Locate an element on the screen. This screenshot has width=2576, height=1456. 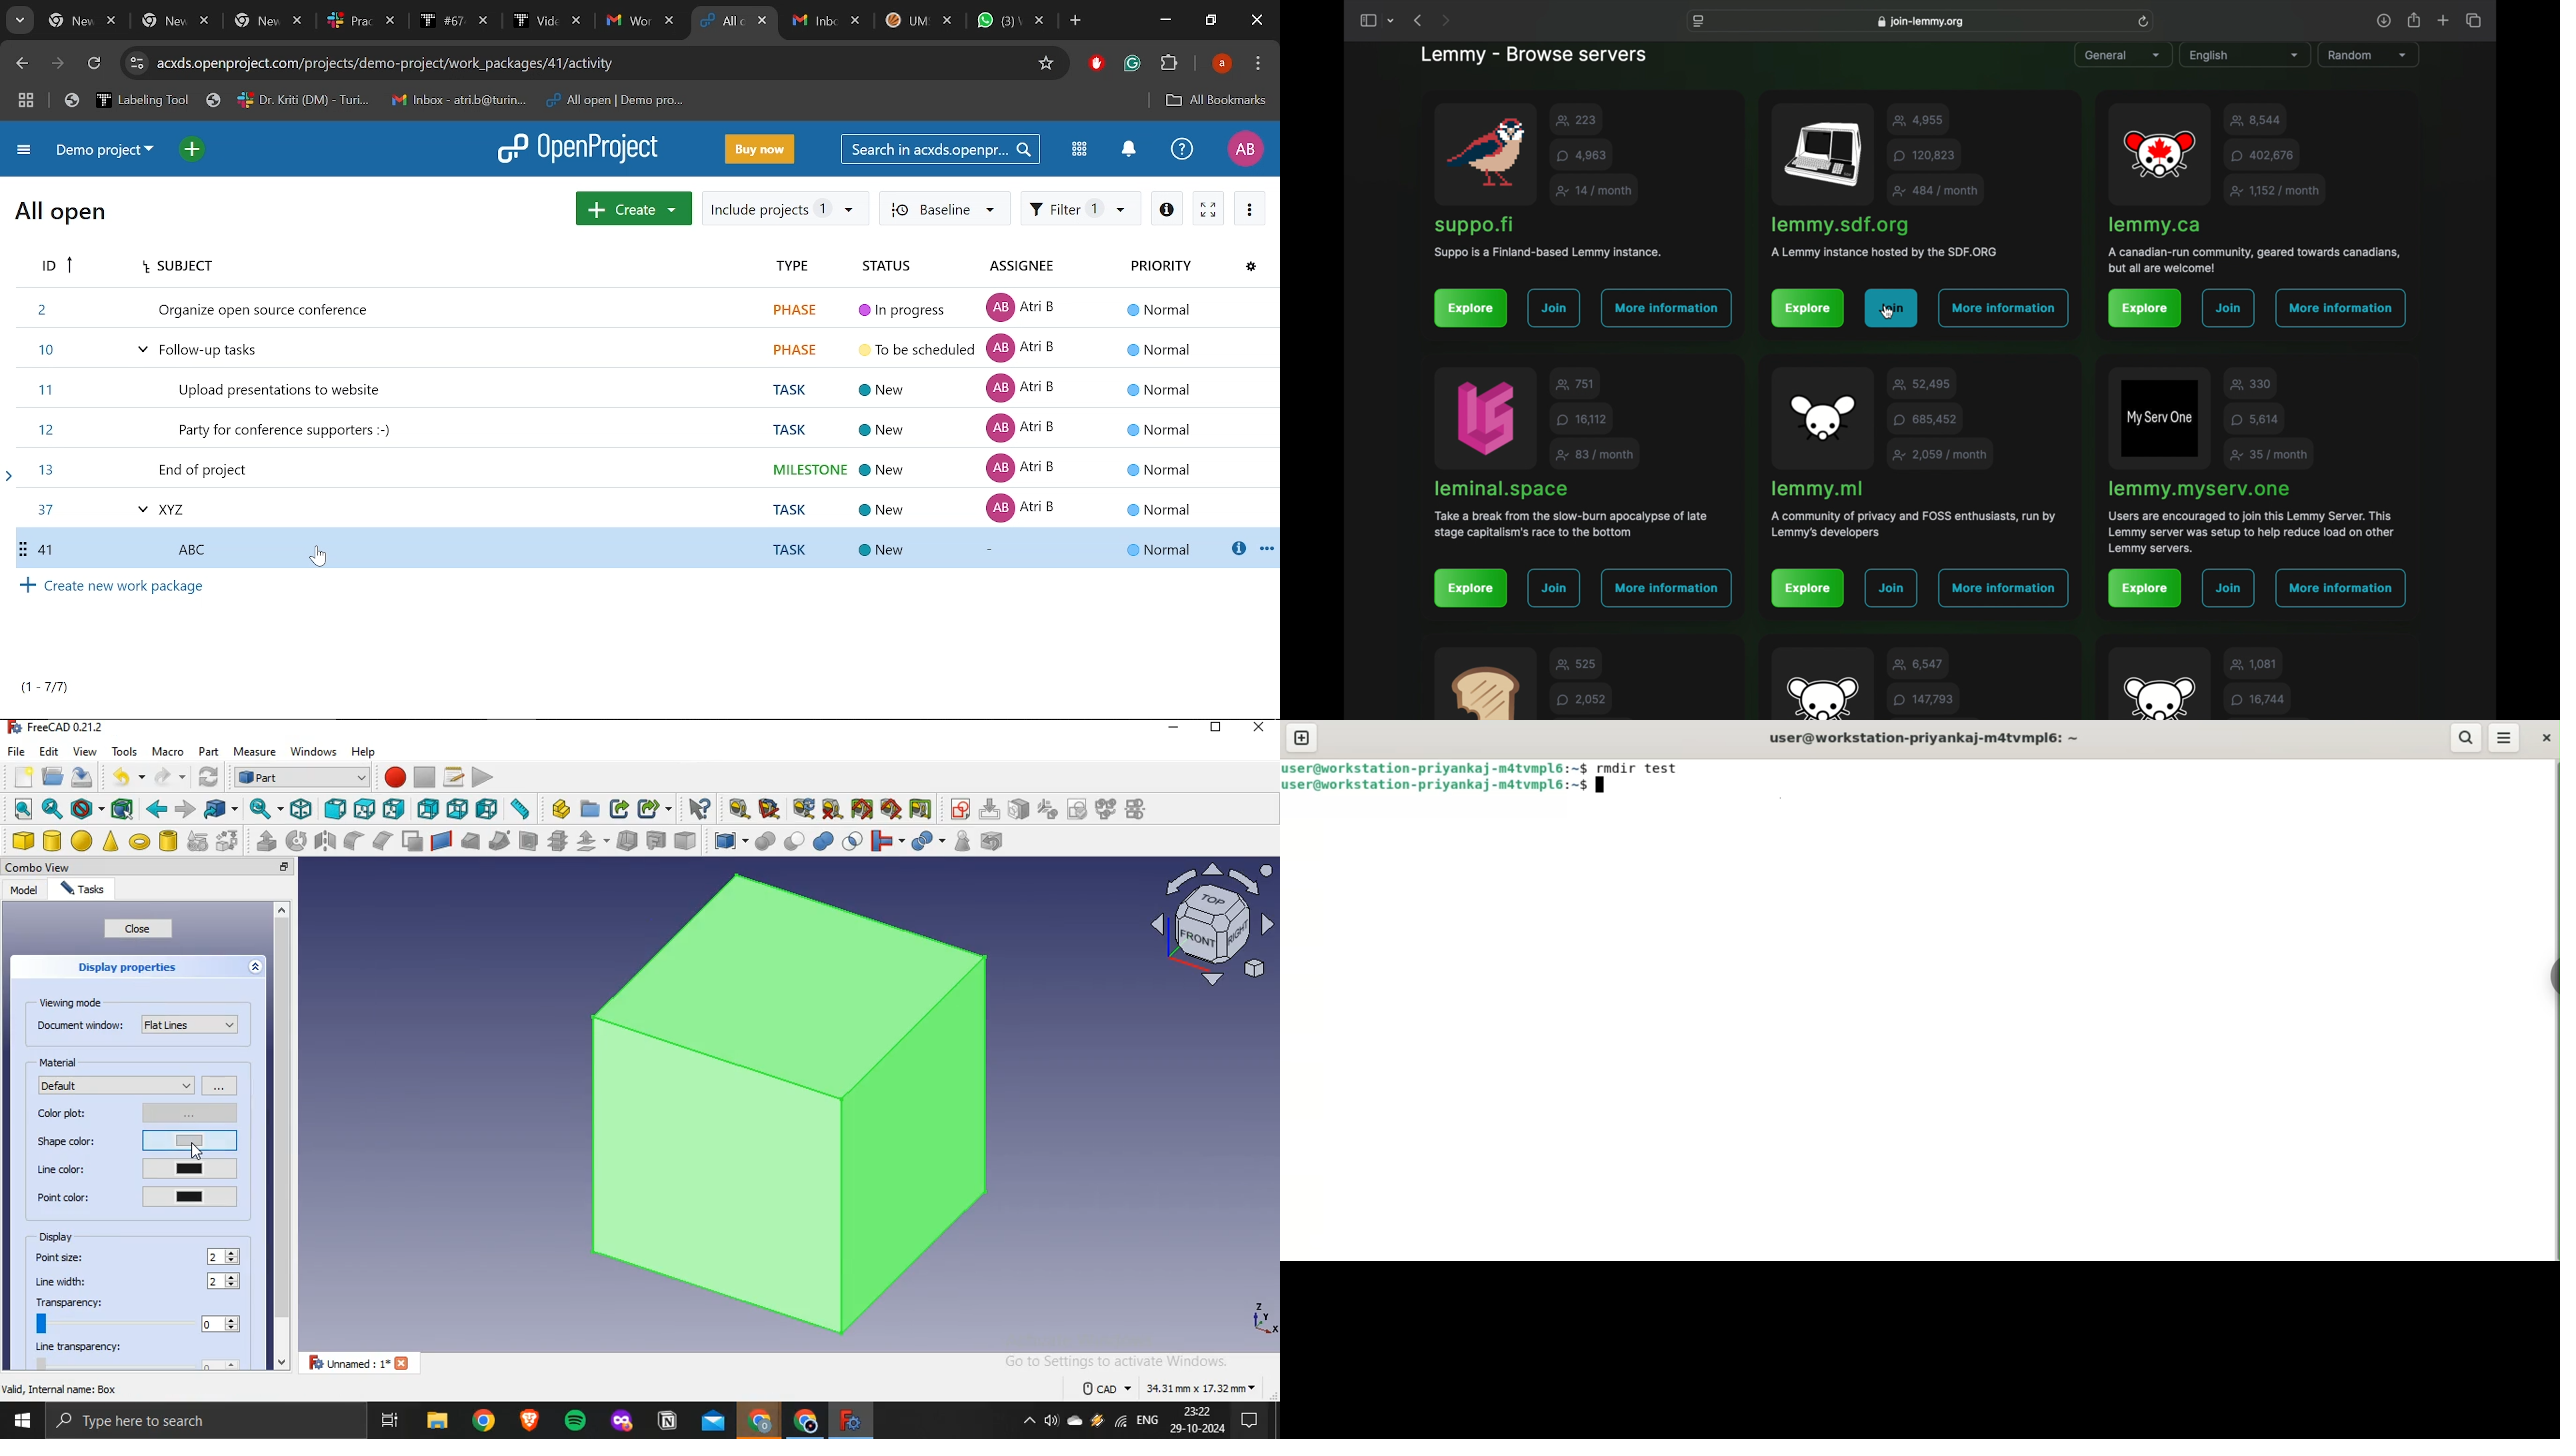
top is located at coordinates (364, 810).